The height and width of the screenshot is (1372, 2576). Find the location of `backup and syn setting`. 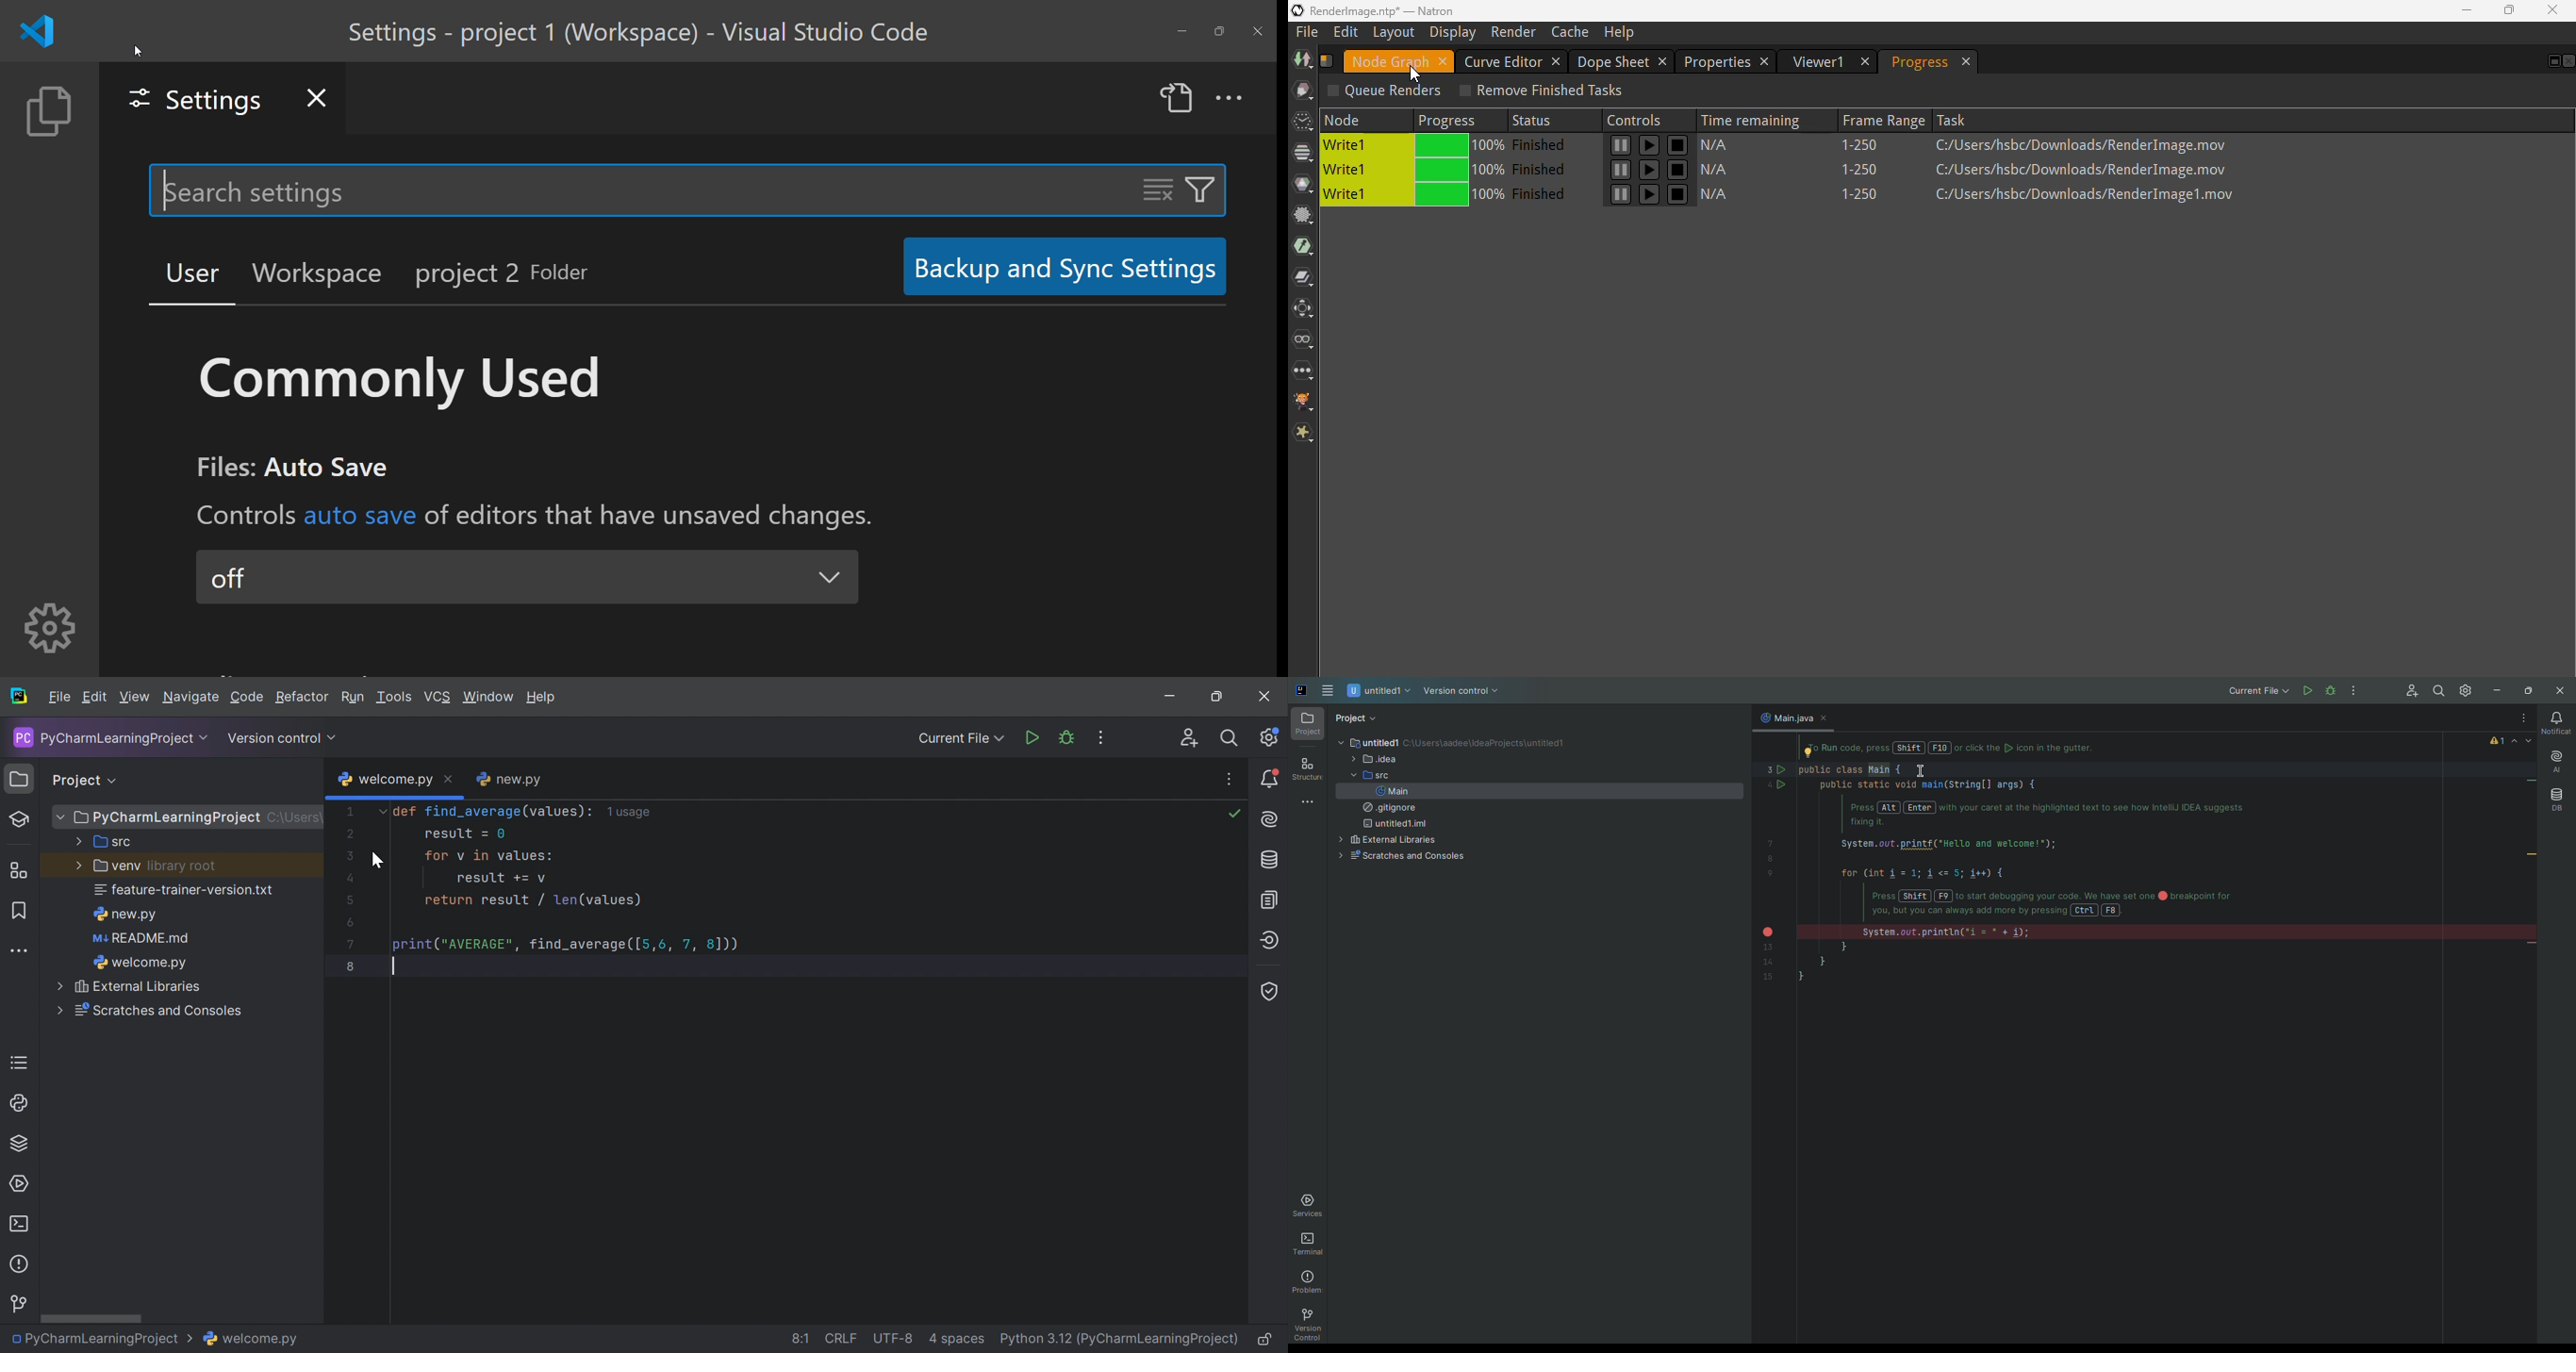

backup and syn setting is located at coordinates (1057, 267).